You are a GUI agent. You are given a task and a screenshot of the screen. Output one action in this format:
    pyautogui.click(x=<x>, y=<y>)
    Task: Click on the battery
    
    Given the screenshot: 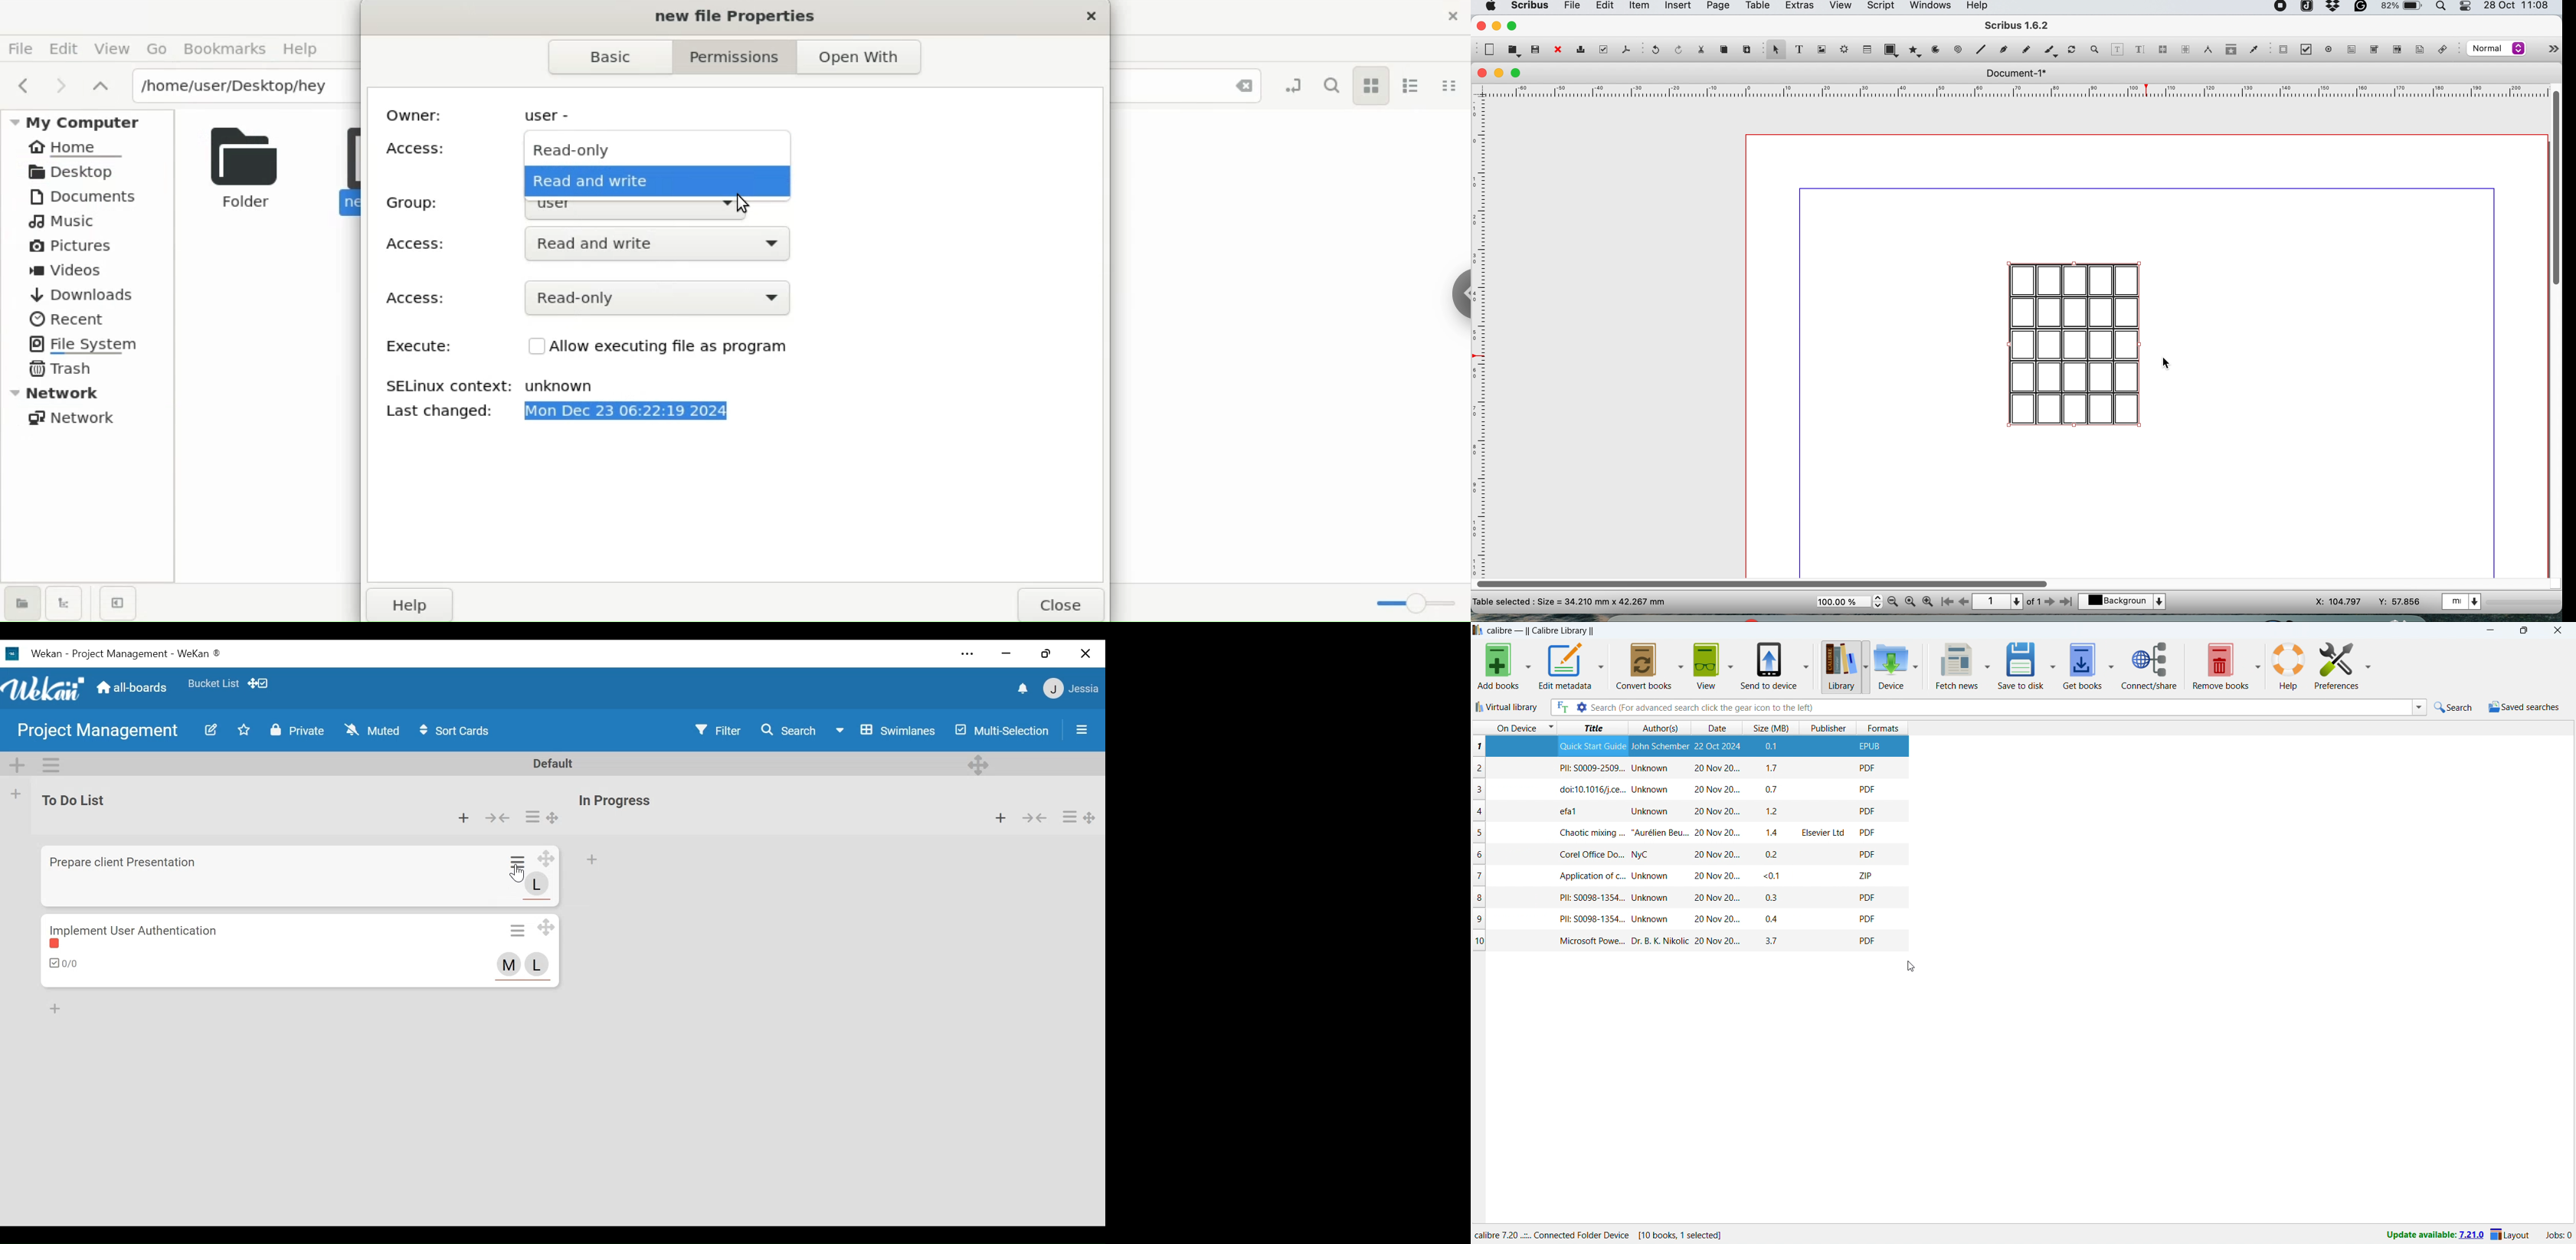 What is the action you would take?
    pyautogui.click(x=2401, y=8)
    